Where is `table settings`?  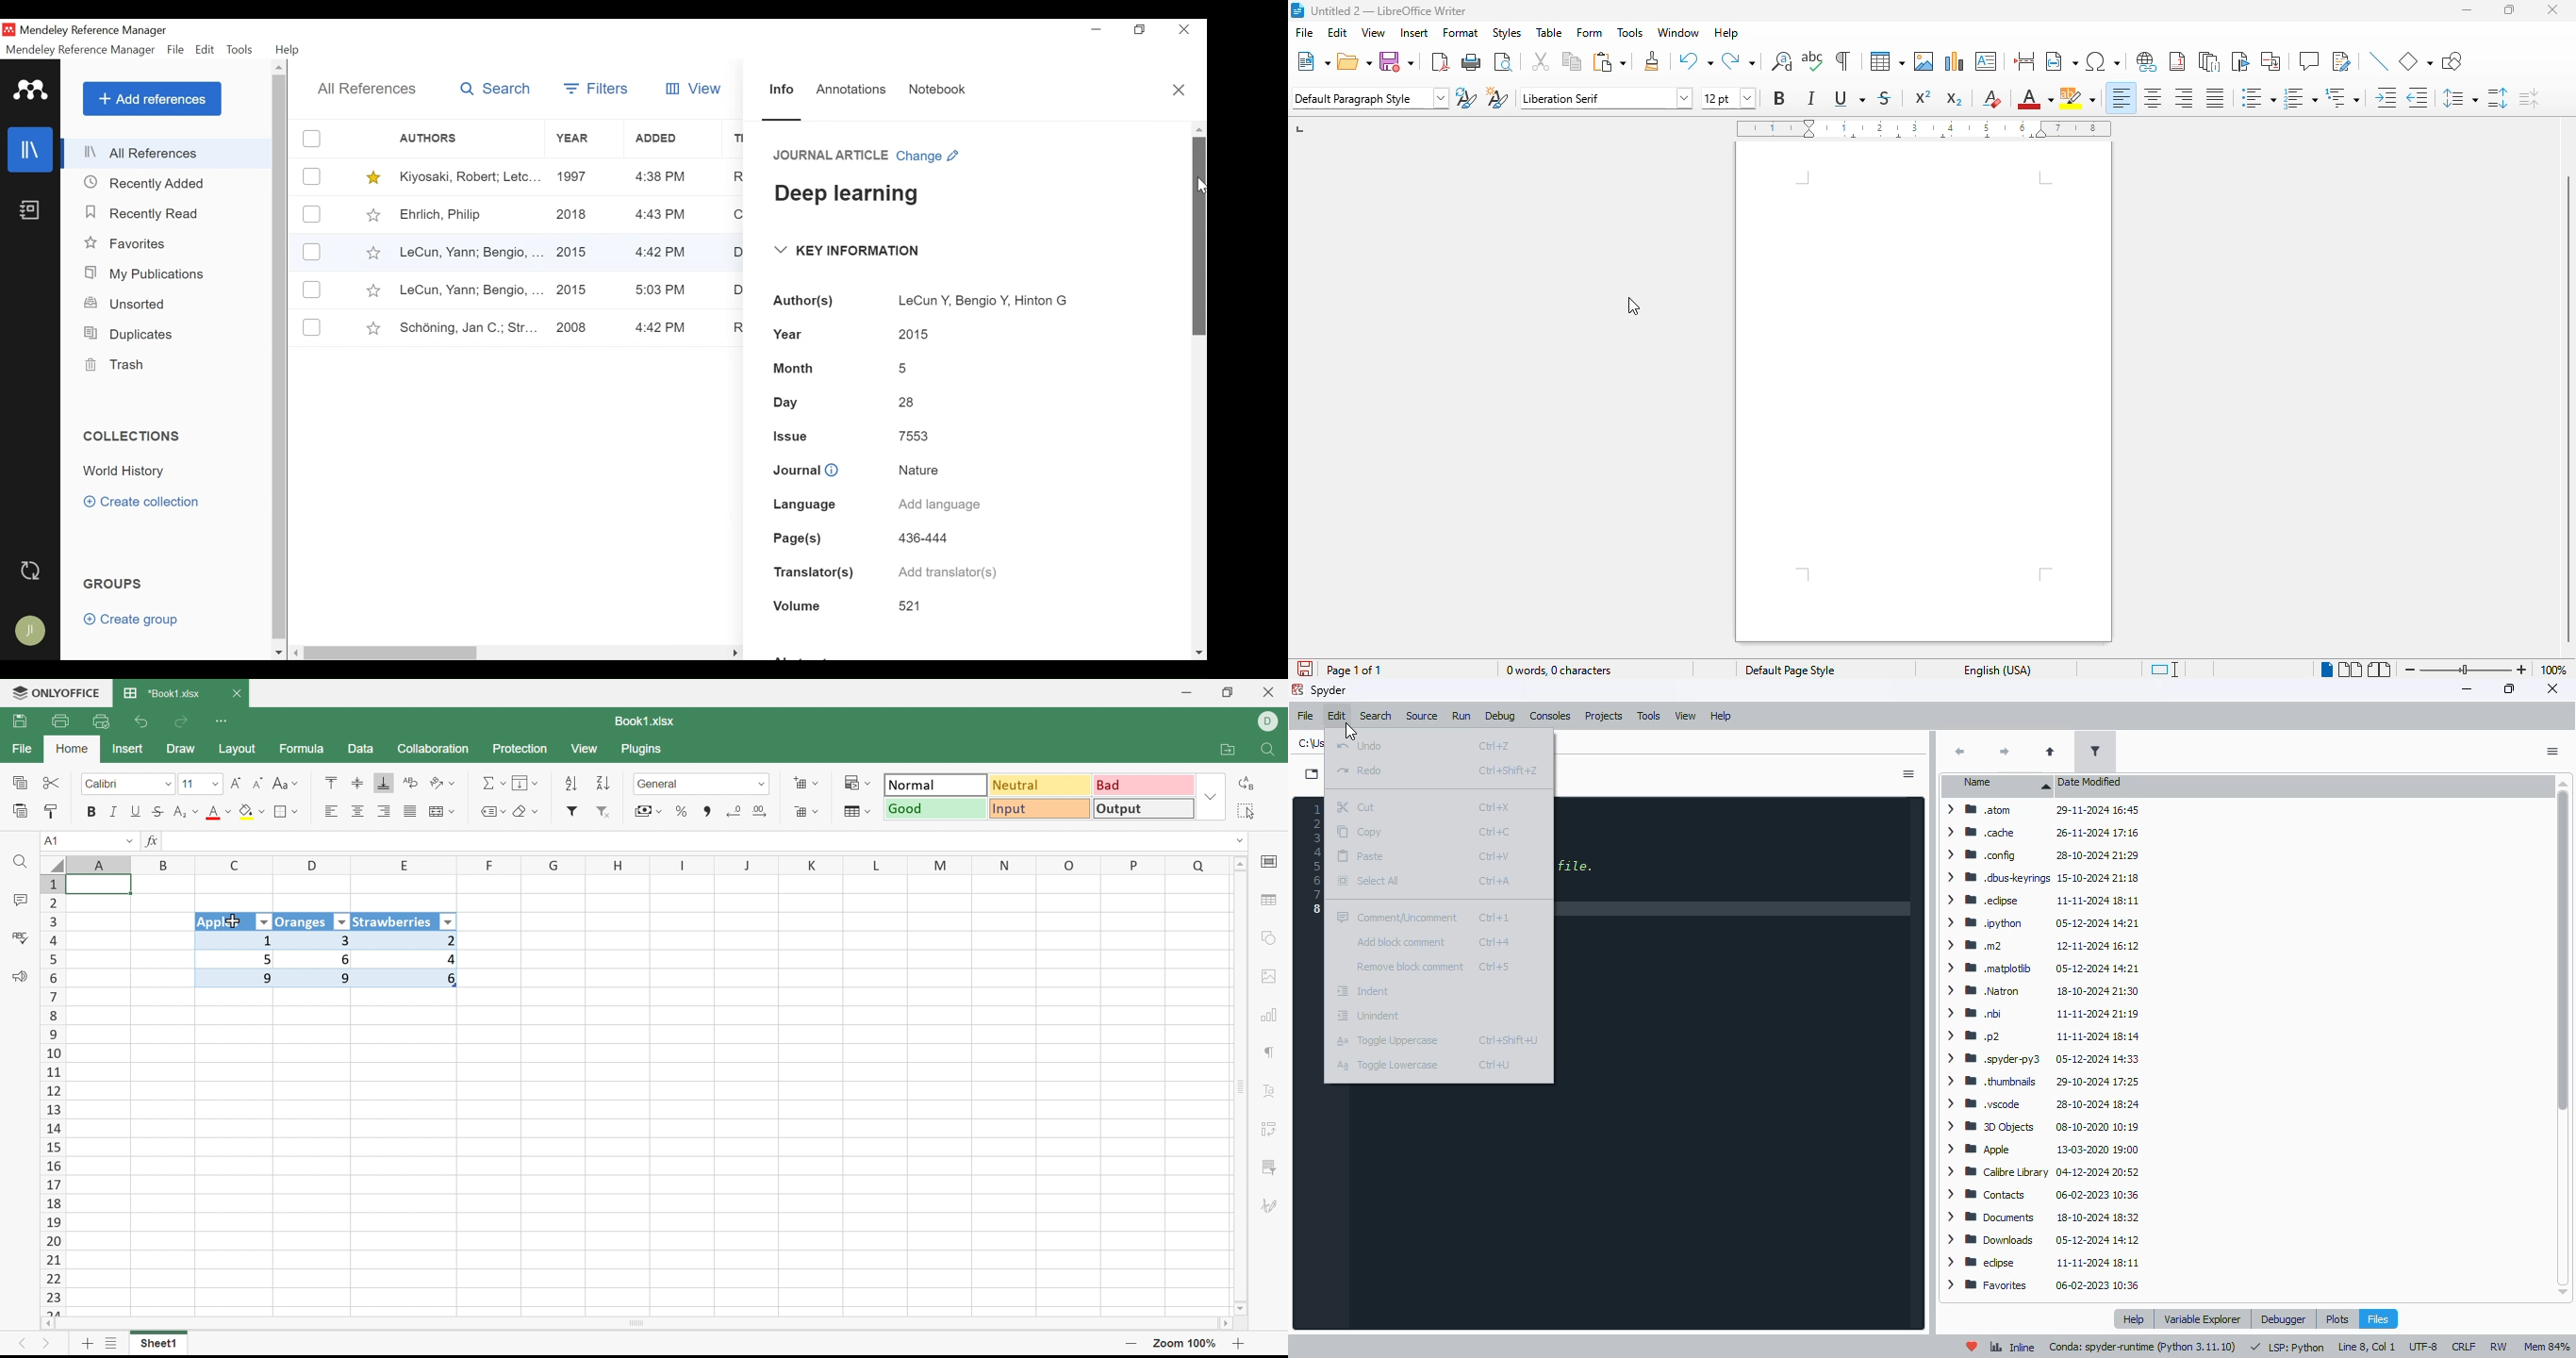 table settings is located at coordinates (1271, 902).